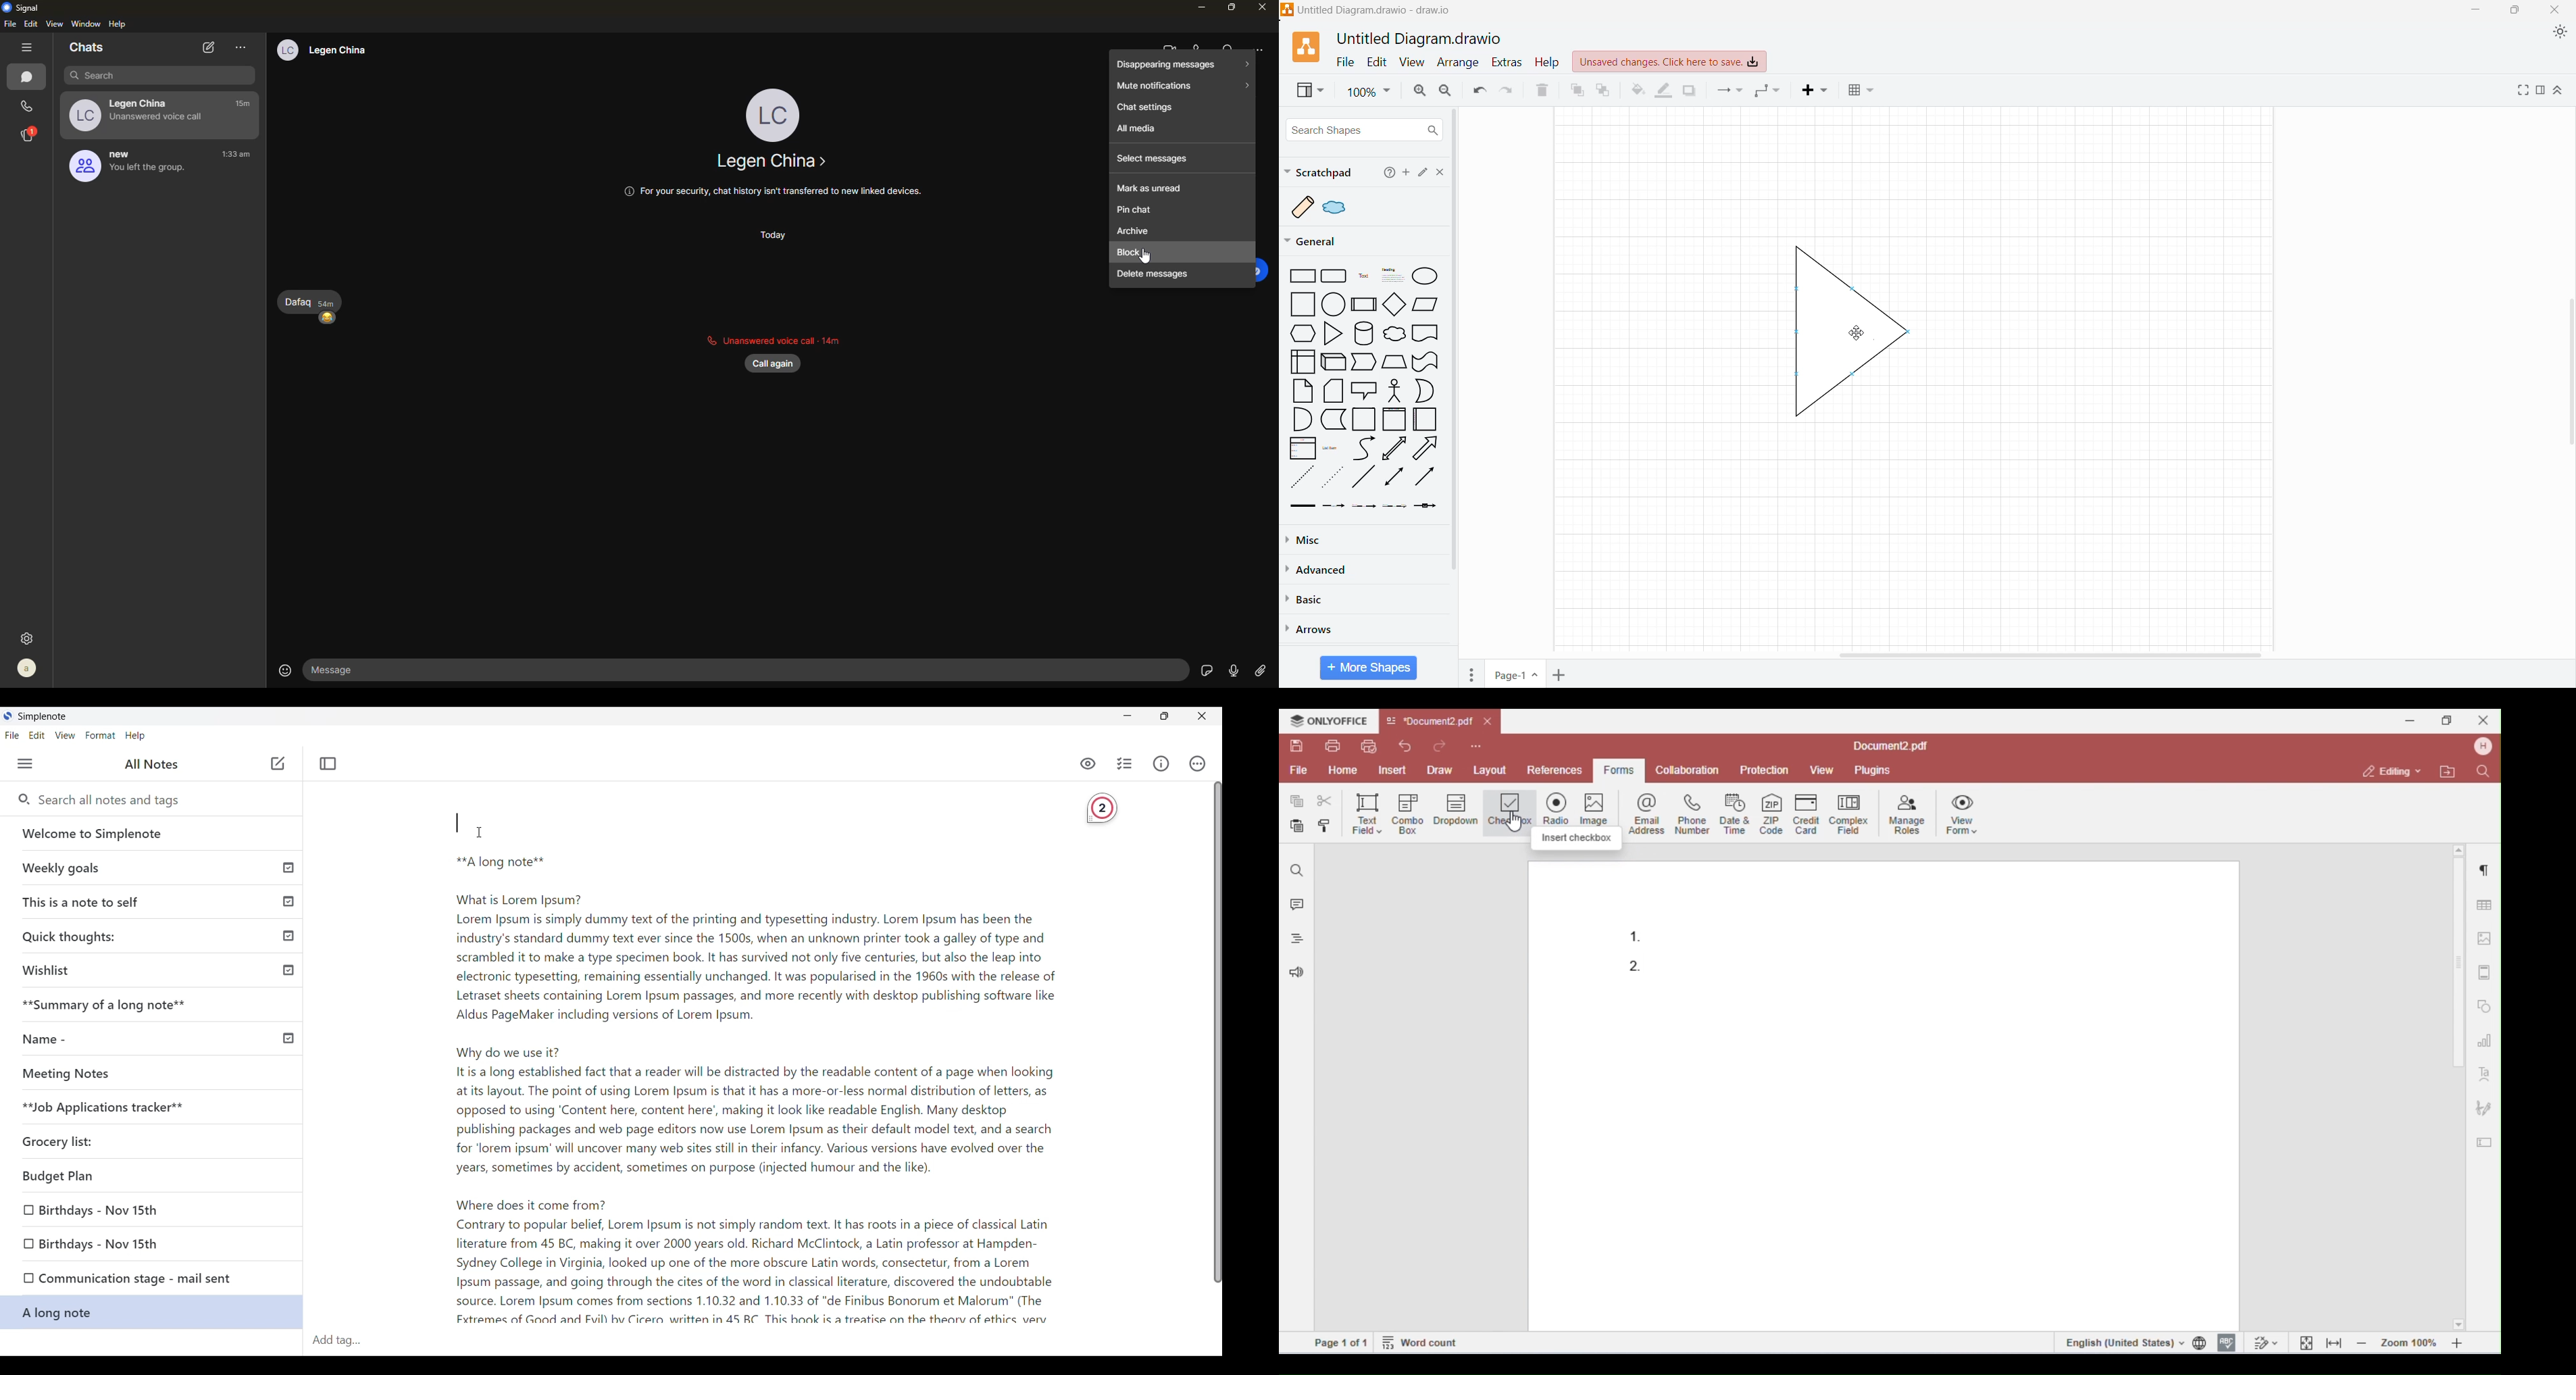 This screenshot has width=2576, height=1400. What do you see at coordinates (1365, 392) in the screenshot?
I see `Shapes` at bounding box center [1365, 392].